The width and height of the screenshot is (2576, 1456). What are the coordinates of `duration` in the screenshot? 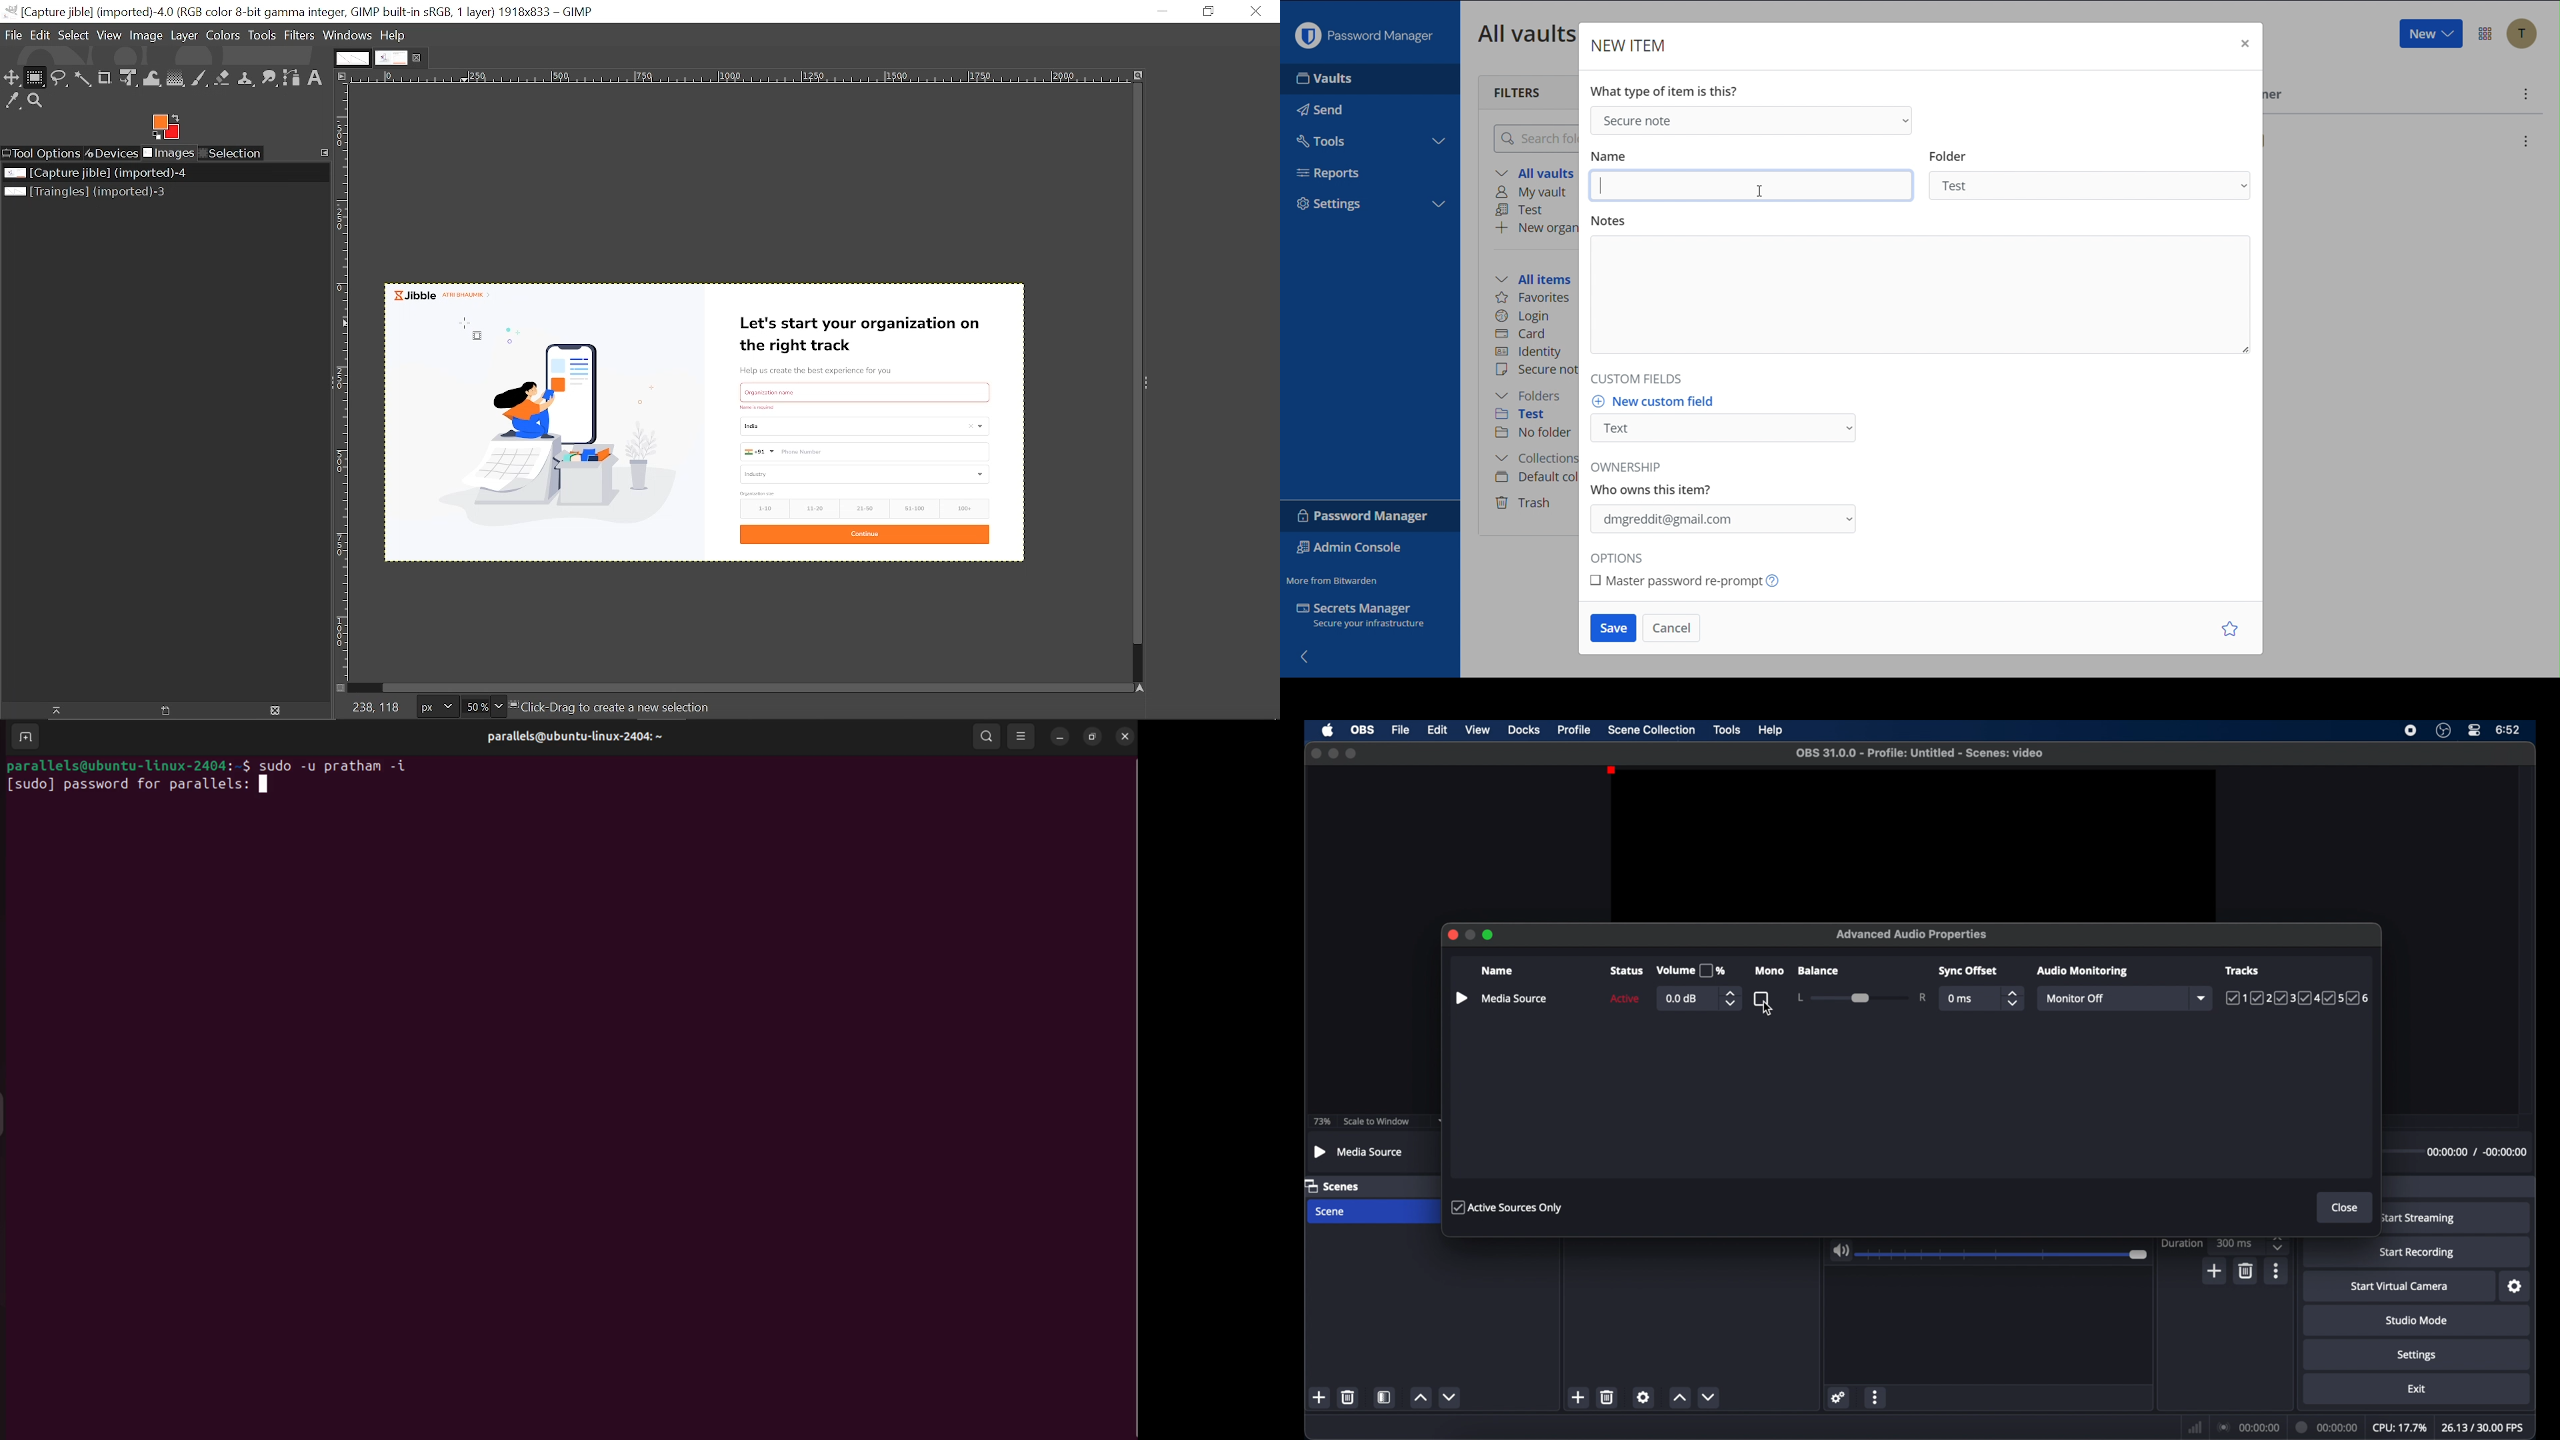 It's located at (2181, 1243).